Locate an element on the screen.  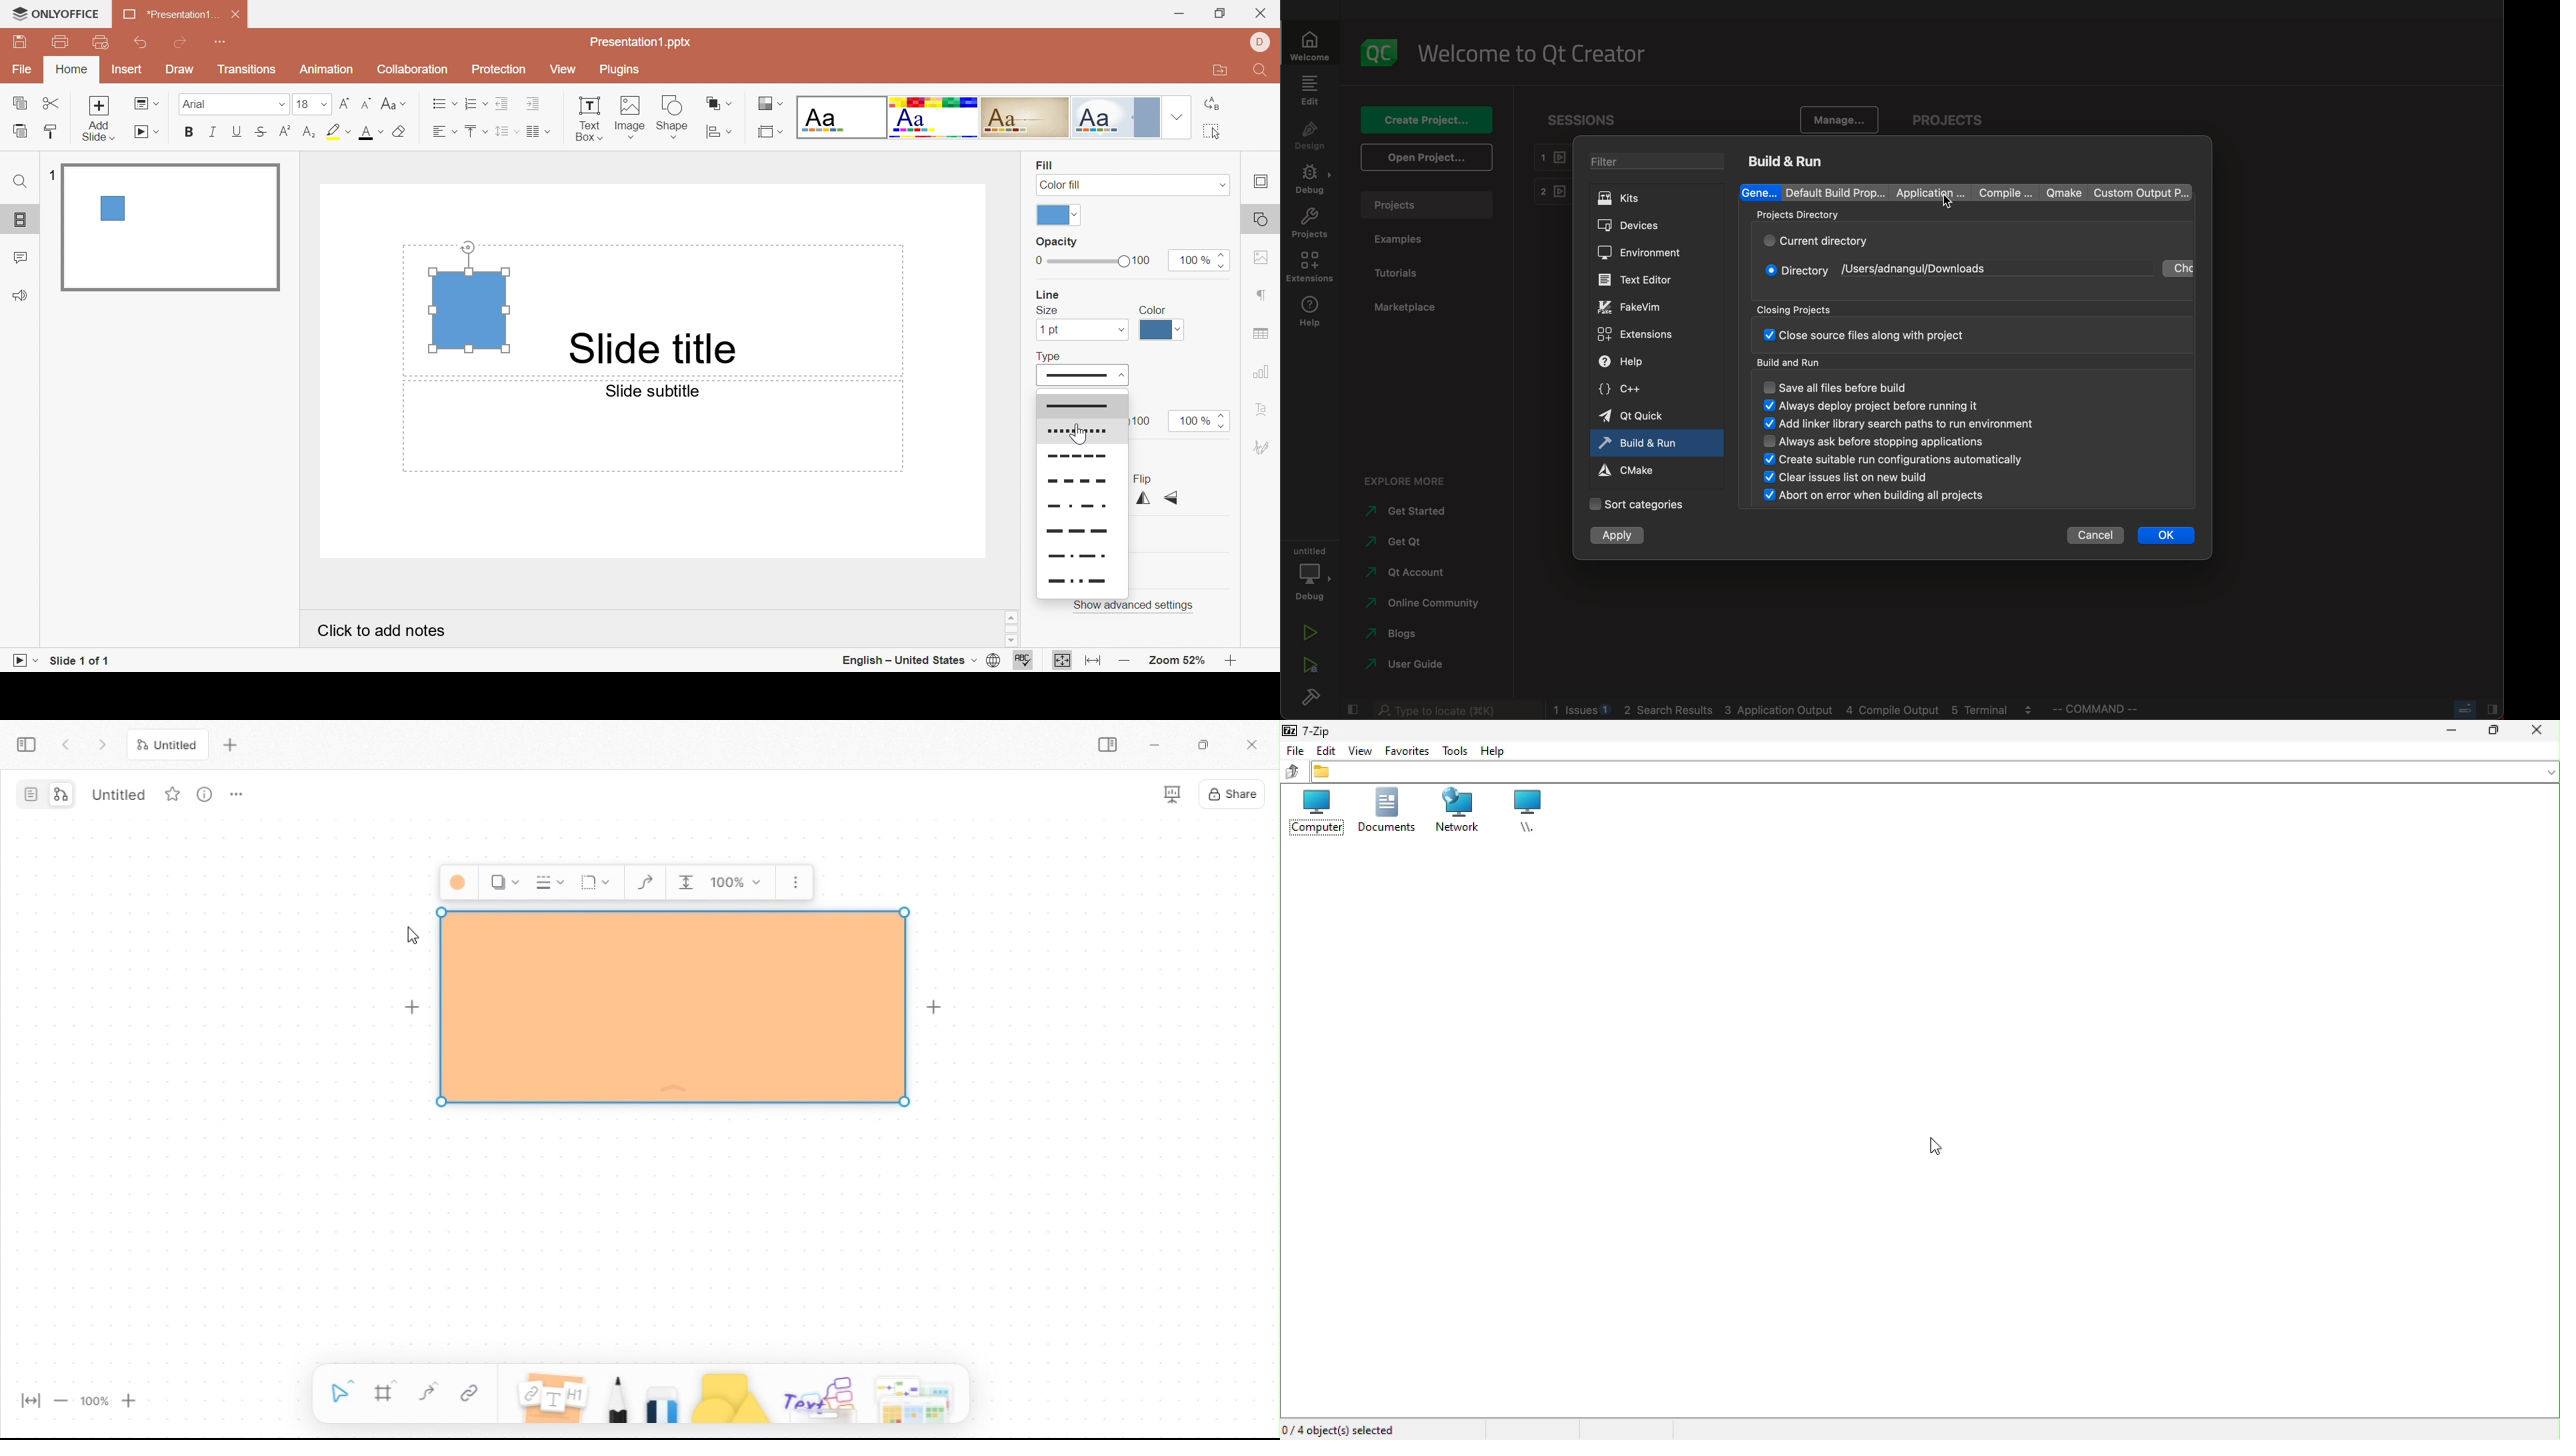
line is located at coordinates (1083, 555).